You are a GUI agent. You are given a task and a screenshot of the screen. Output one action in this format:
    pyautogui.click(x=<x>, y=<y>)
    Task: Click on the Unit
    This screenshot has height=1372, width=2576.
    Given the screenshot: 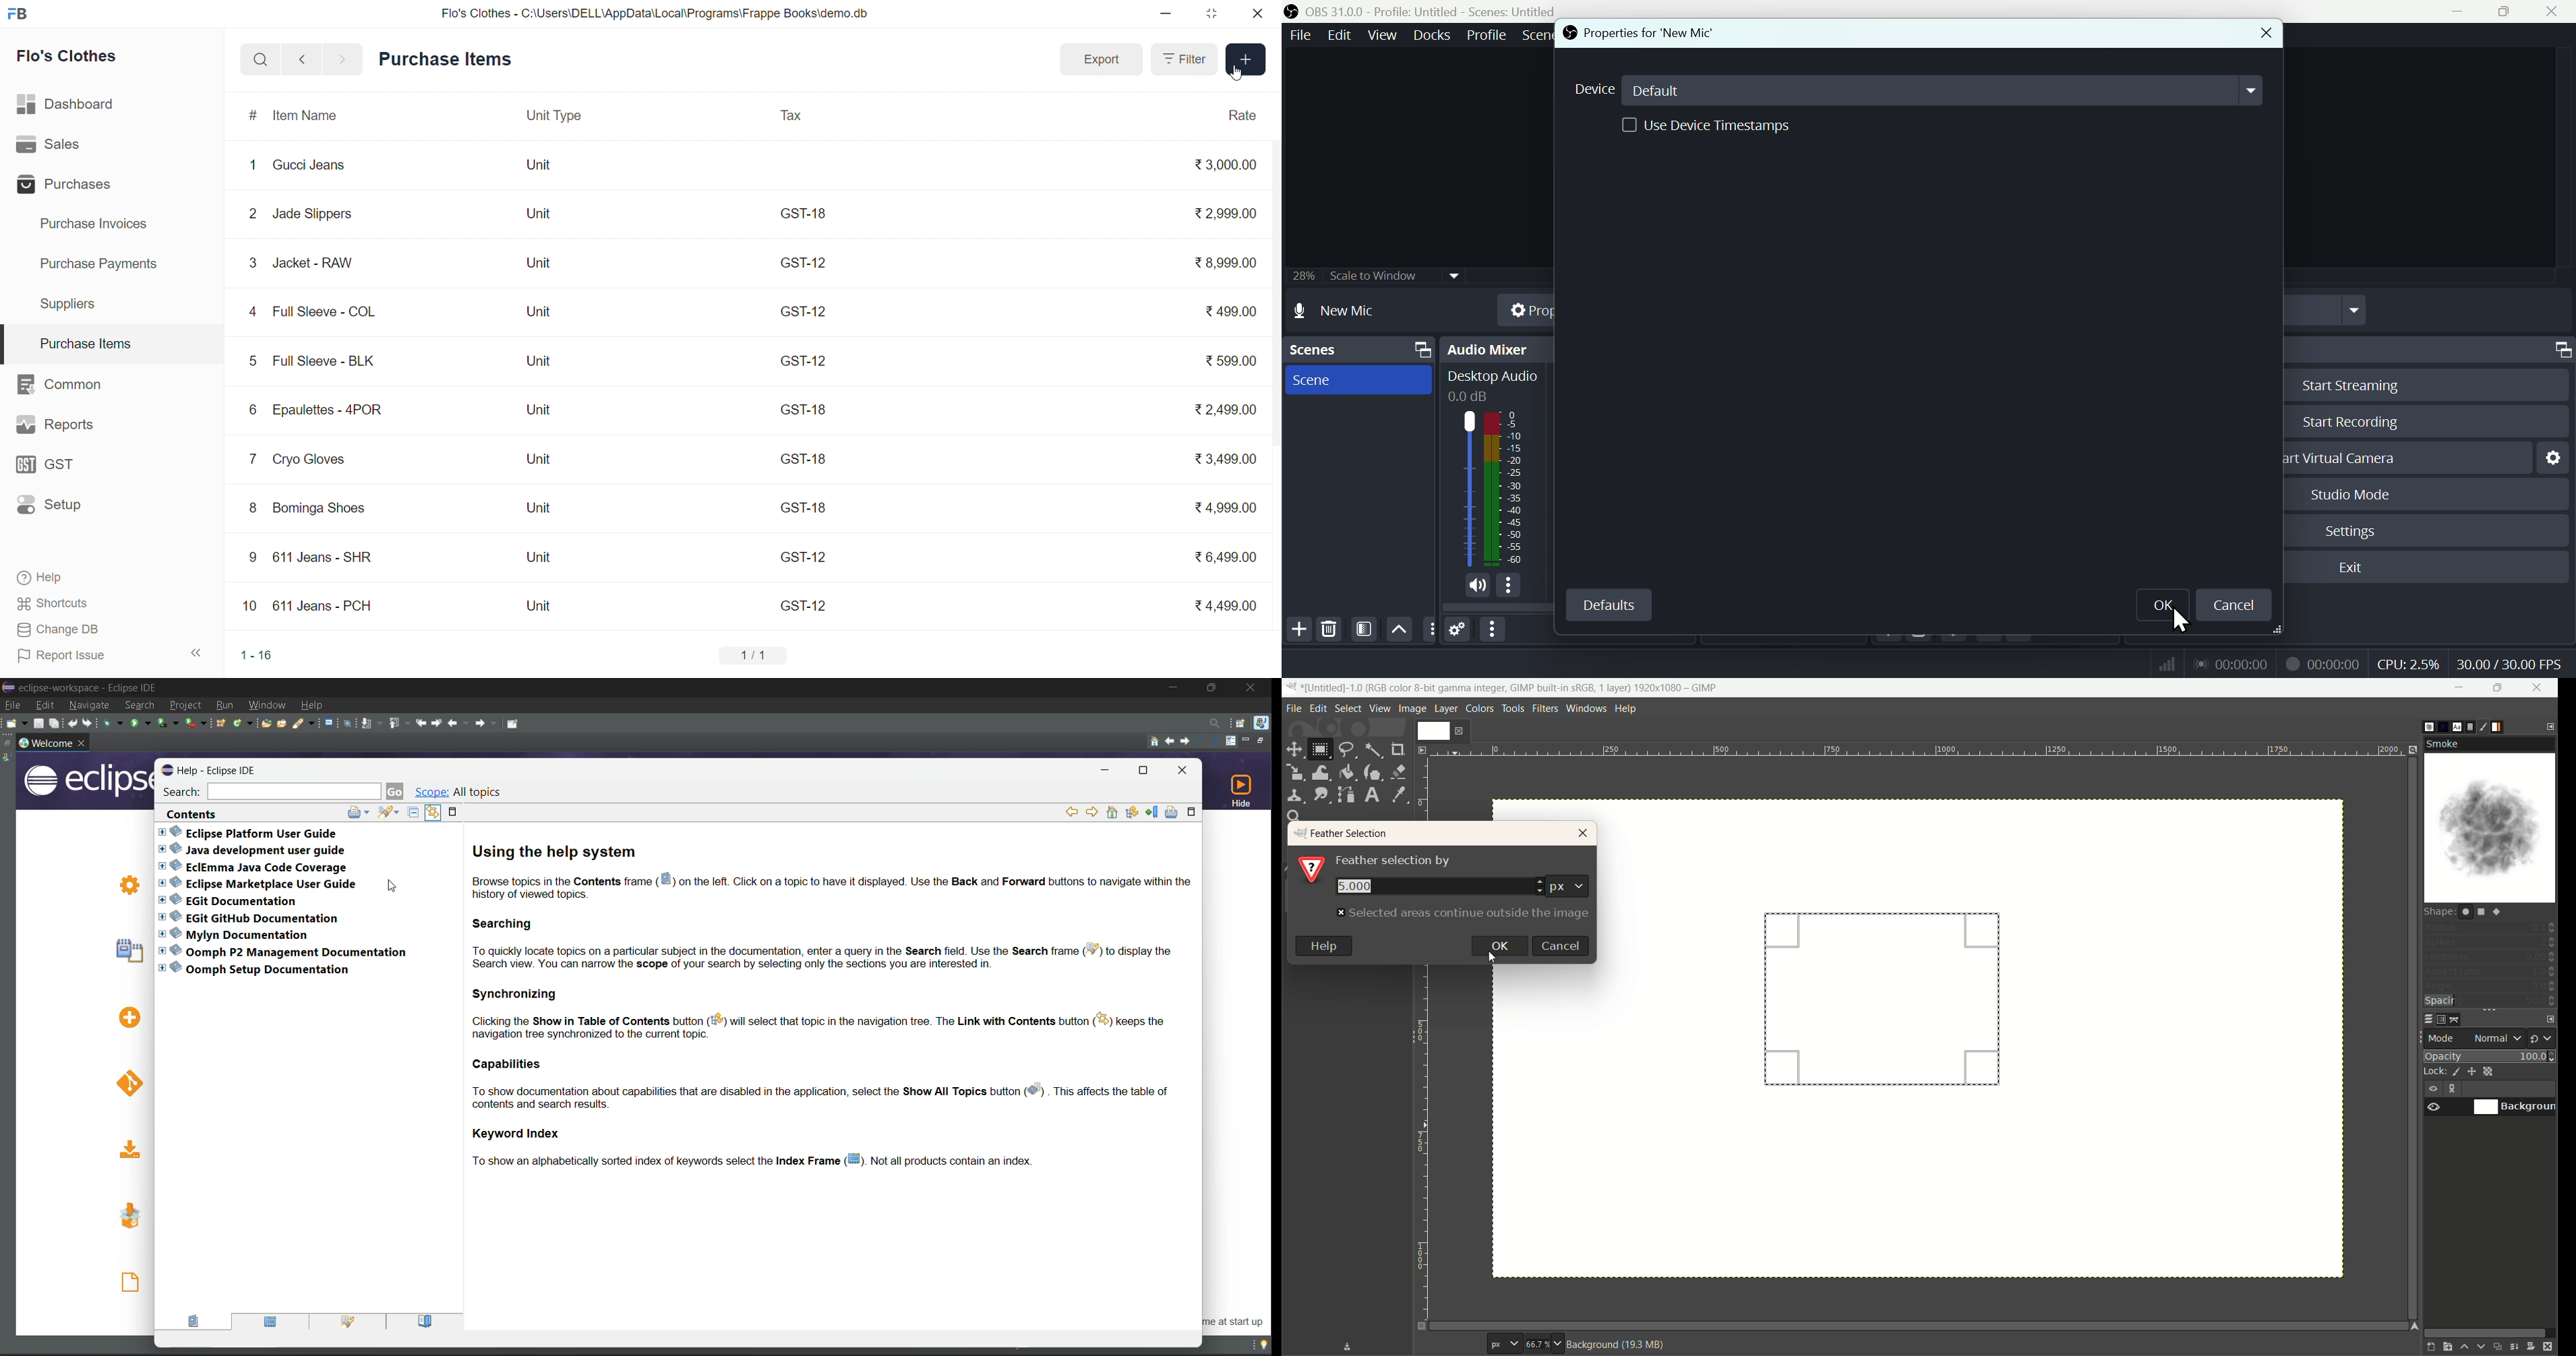 What is the action you would take?
    pyautogui.click(x=545, y=557)
    